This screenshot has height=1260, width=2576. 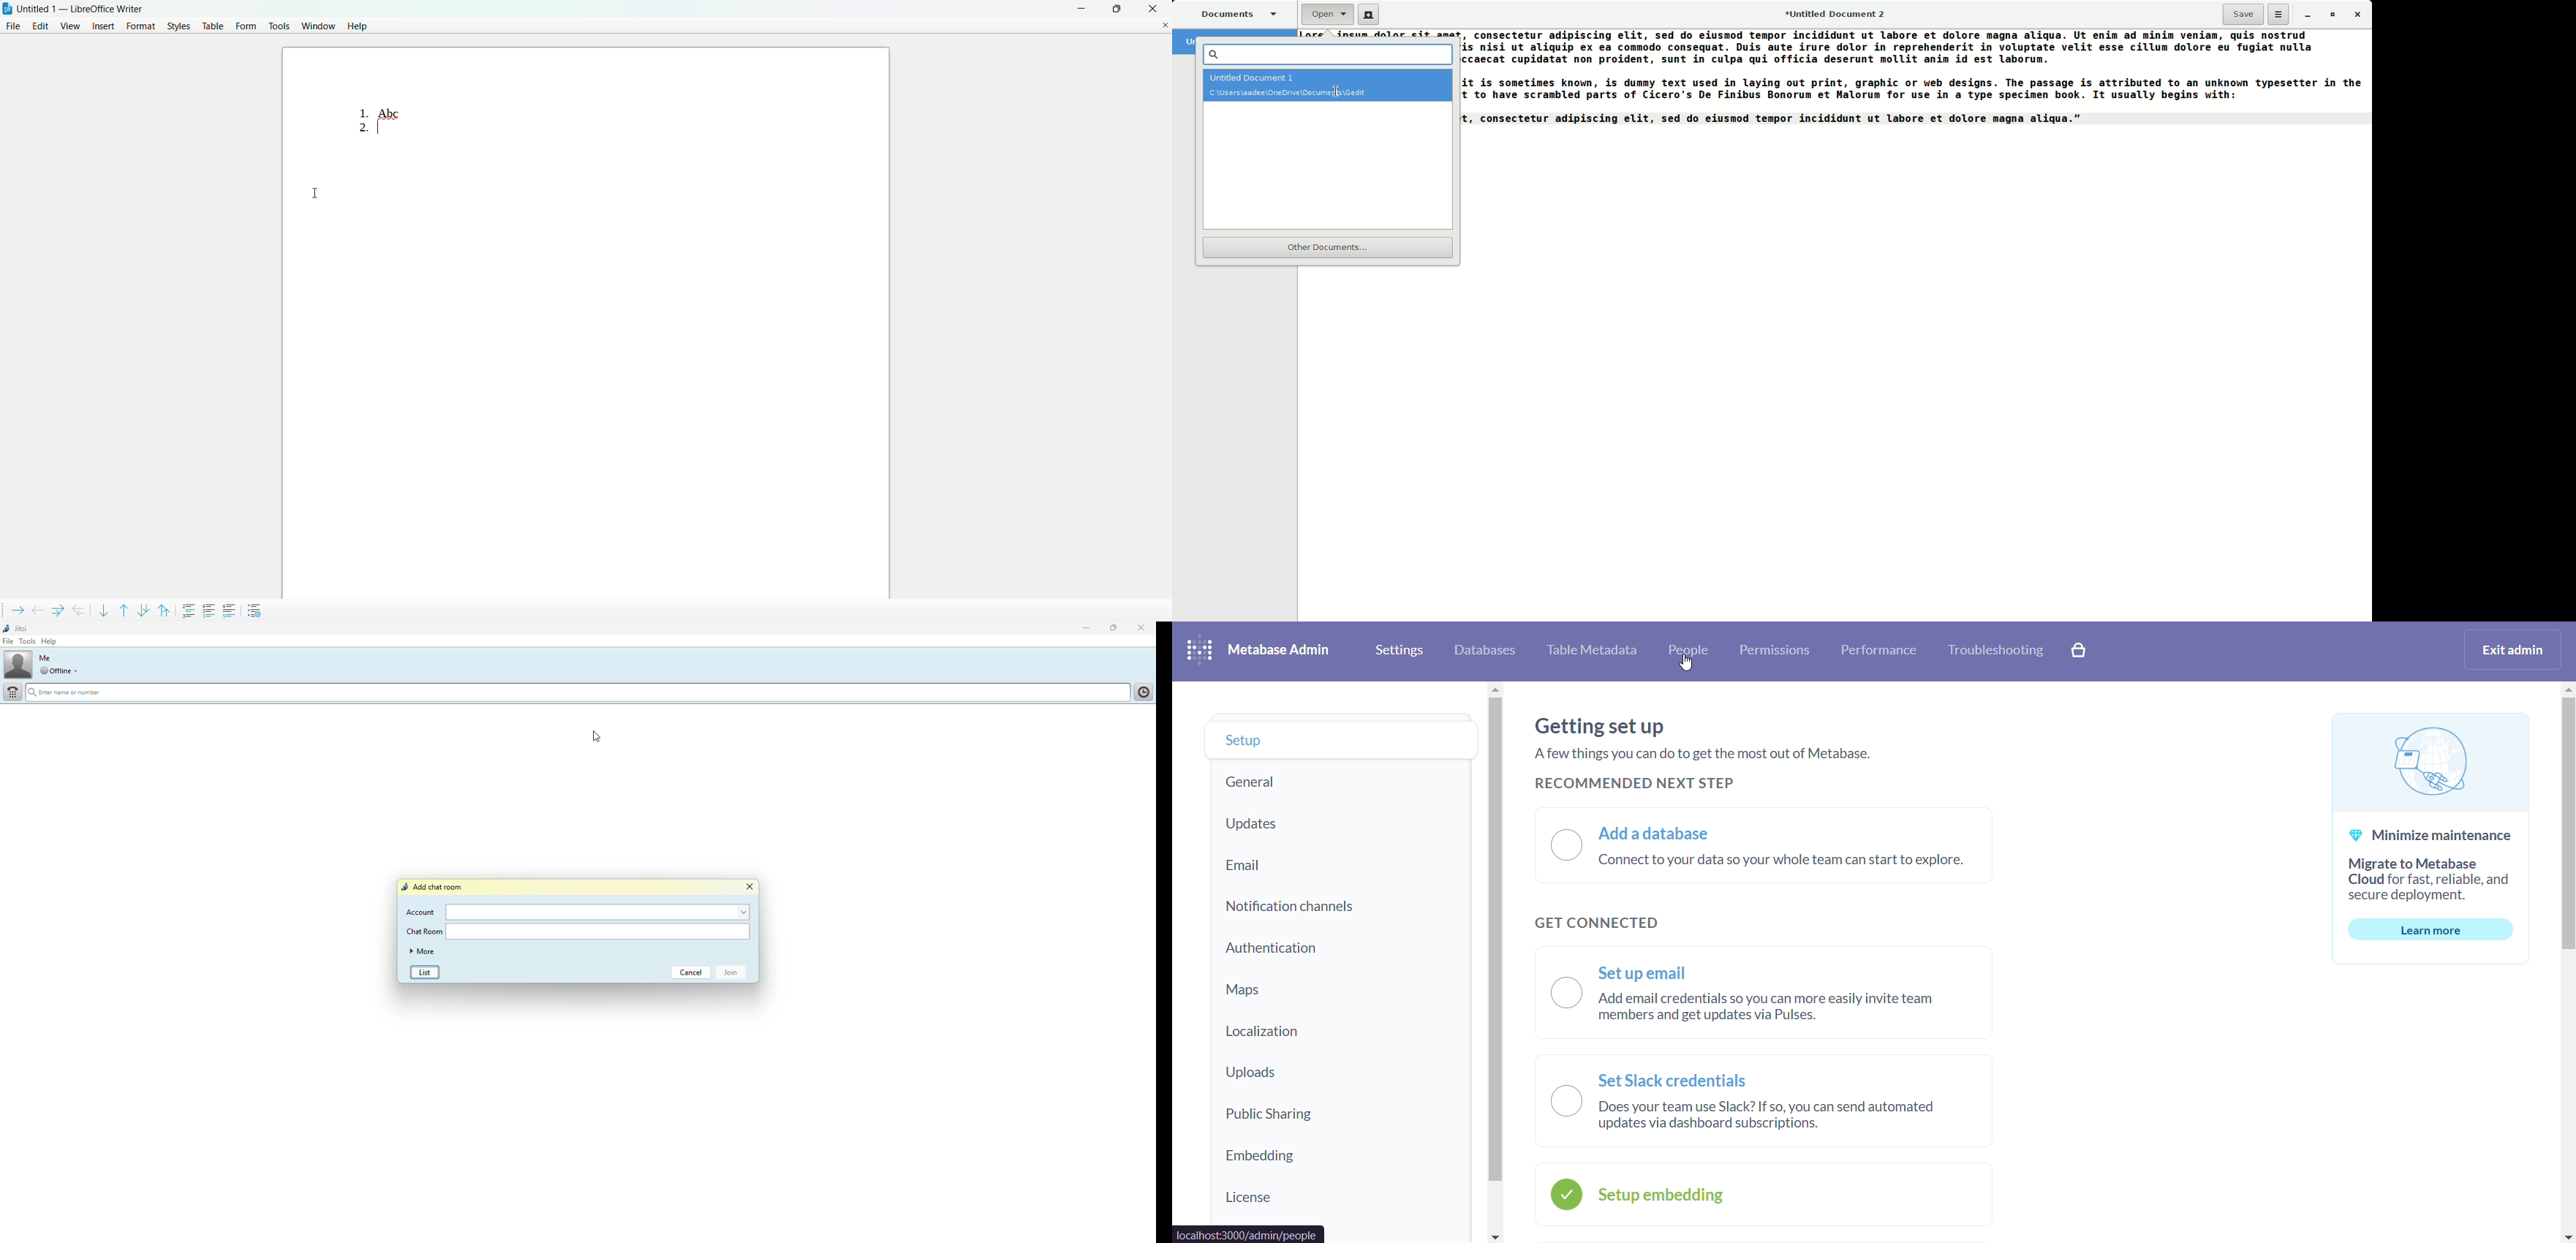 I want to click on minimize, so click(x=1082, y=629).